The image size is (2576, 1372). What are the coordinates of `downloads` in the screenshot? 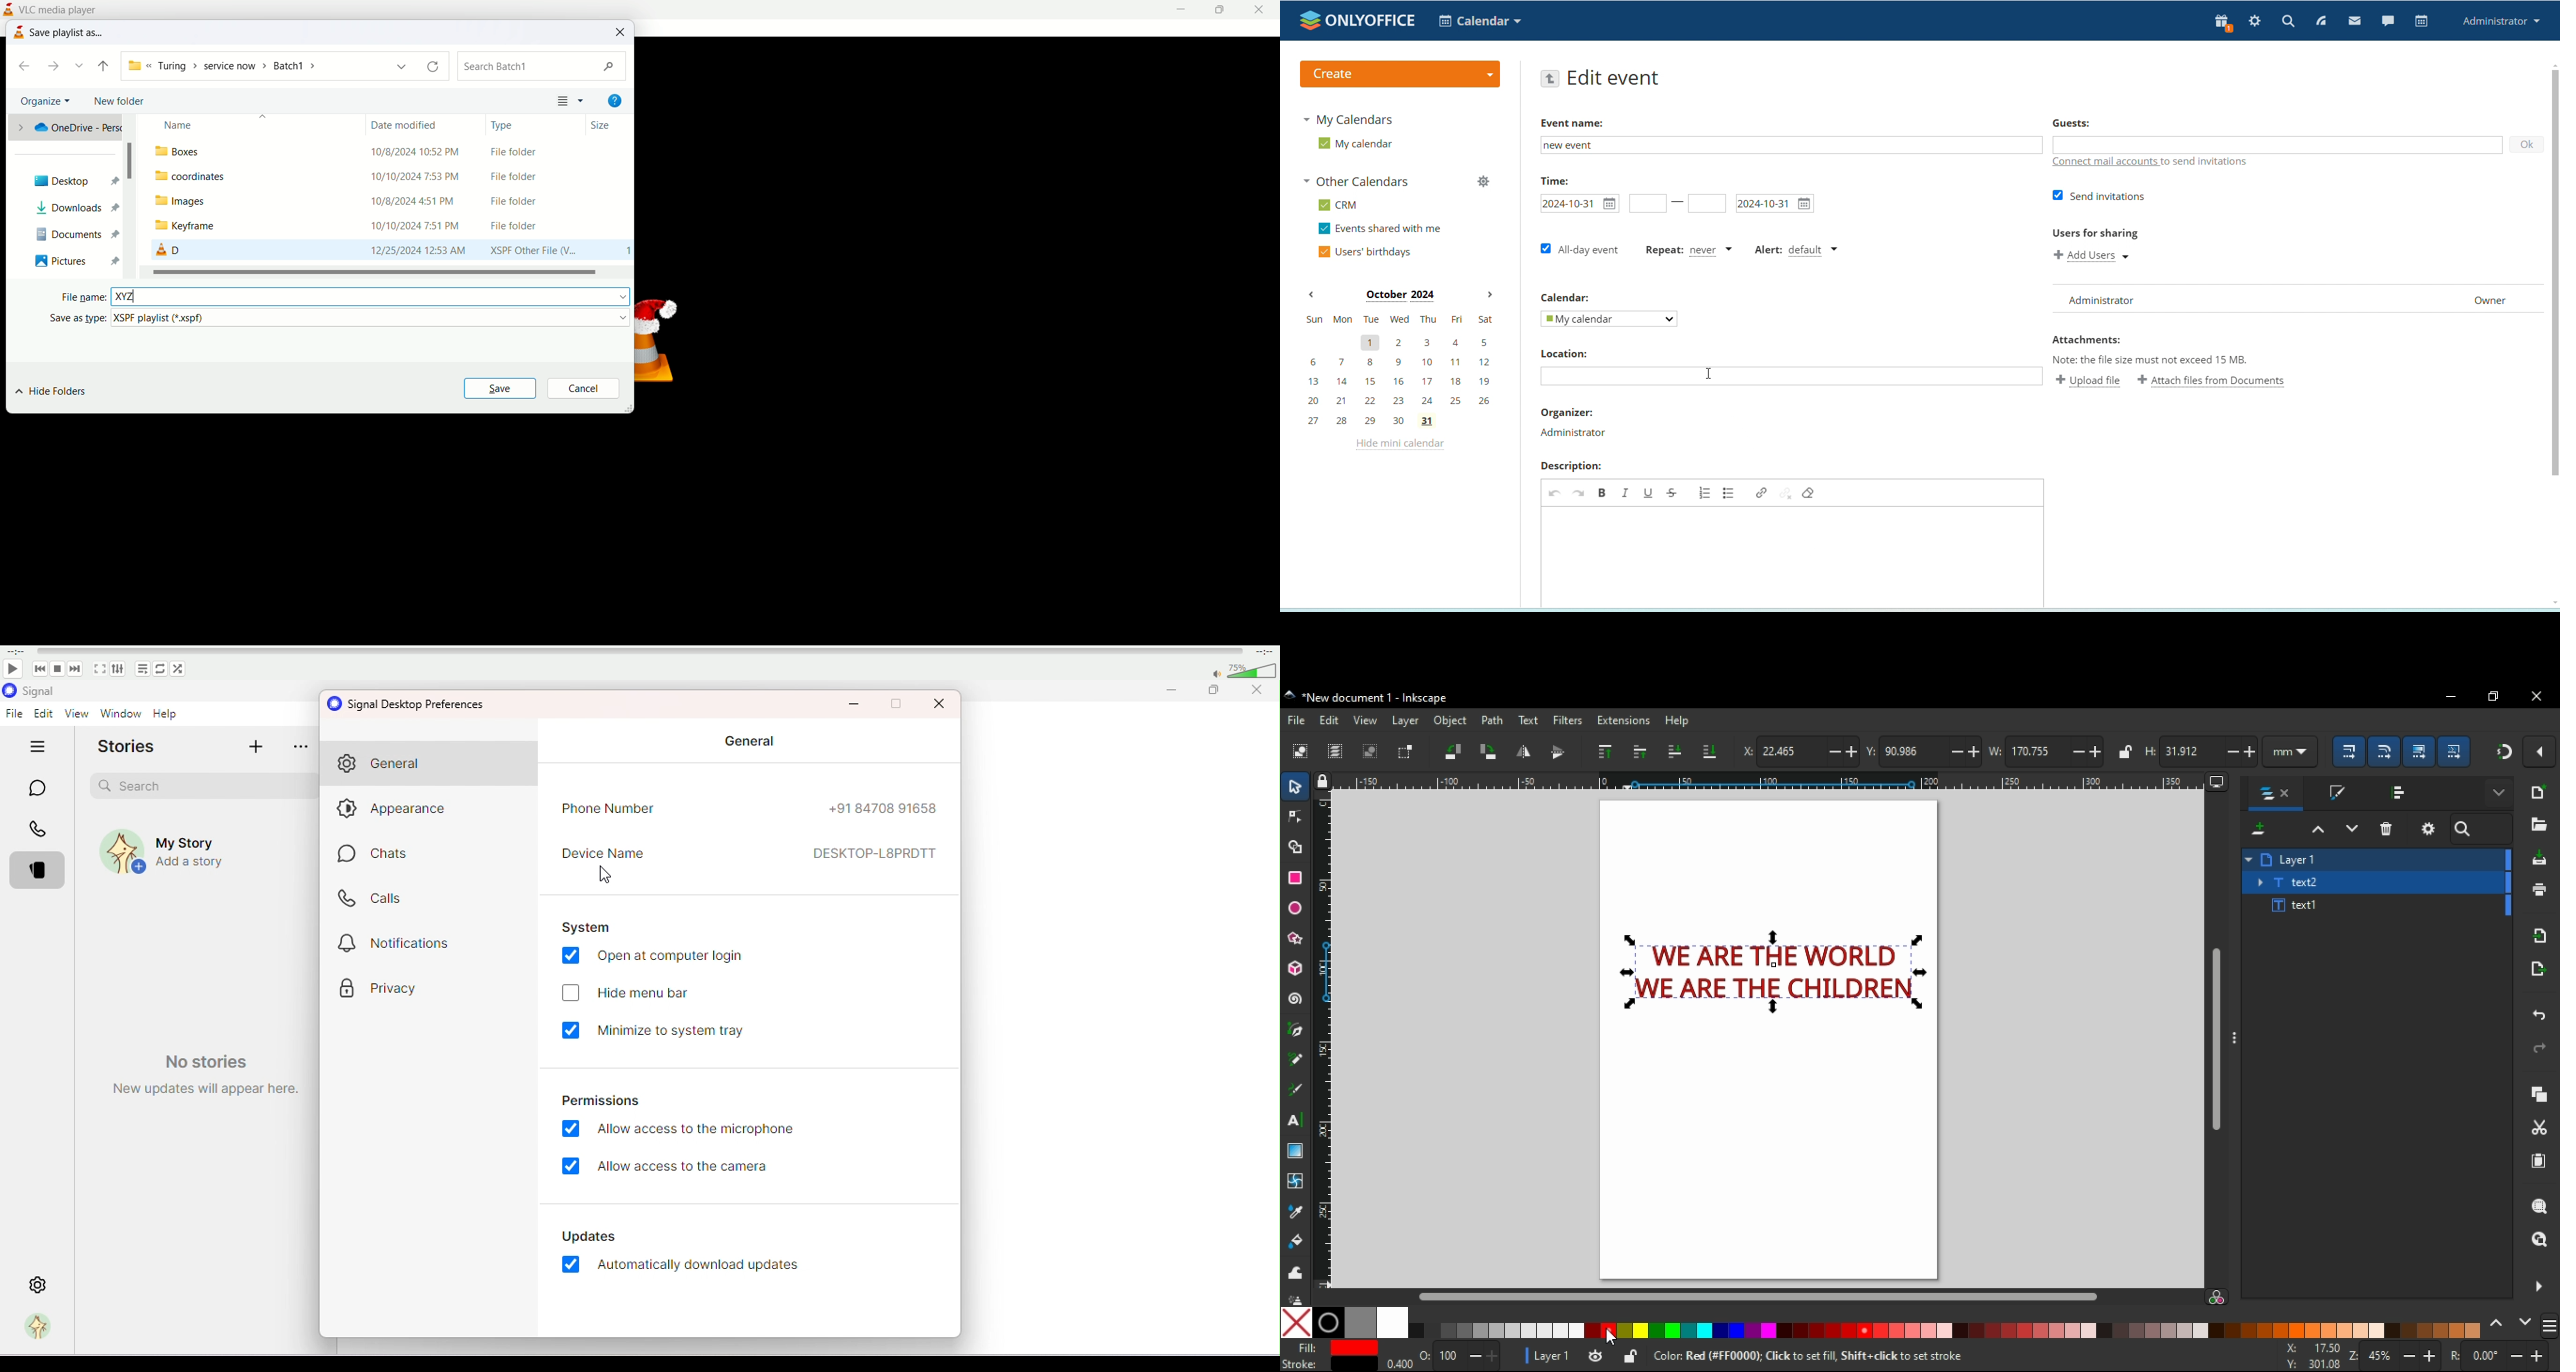 It's located at (61, 208).